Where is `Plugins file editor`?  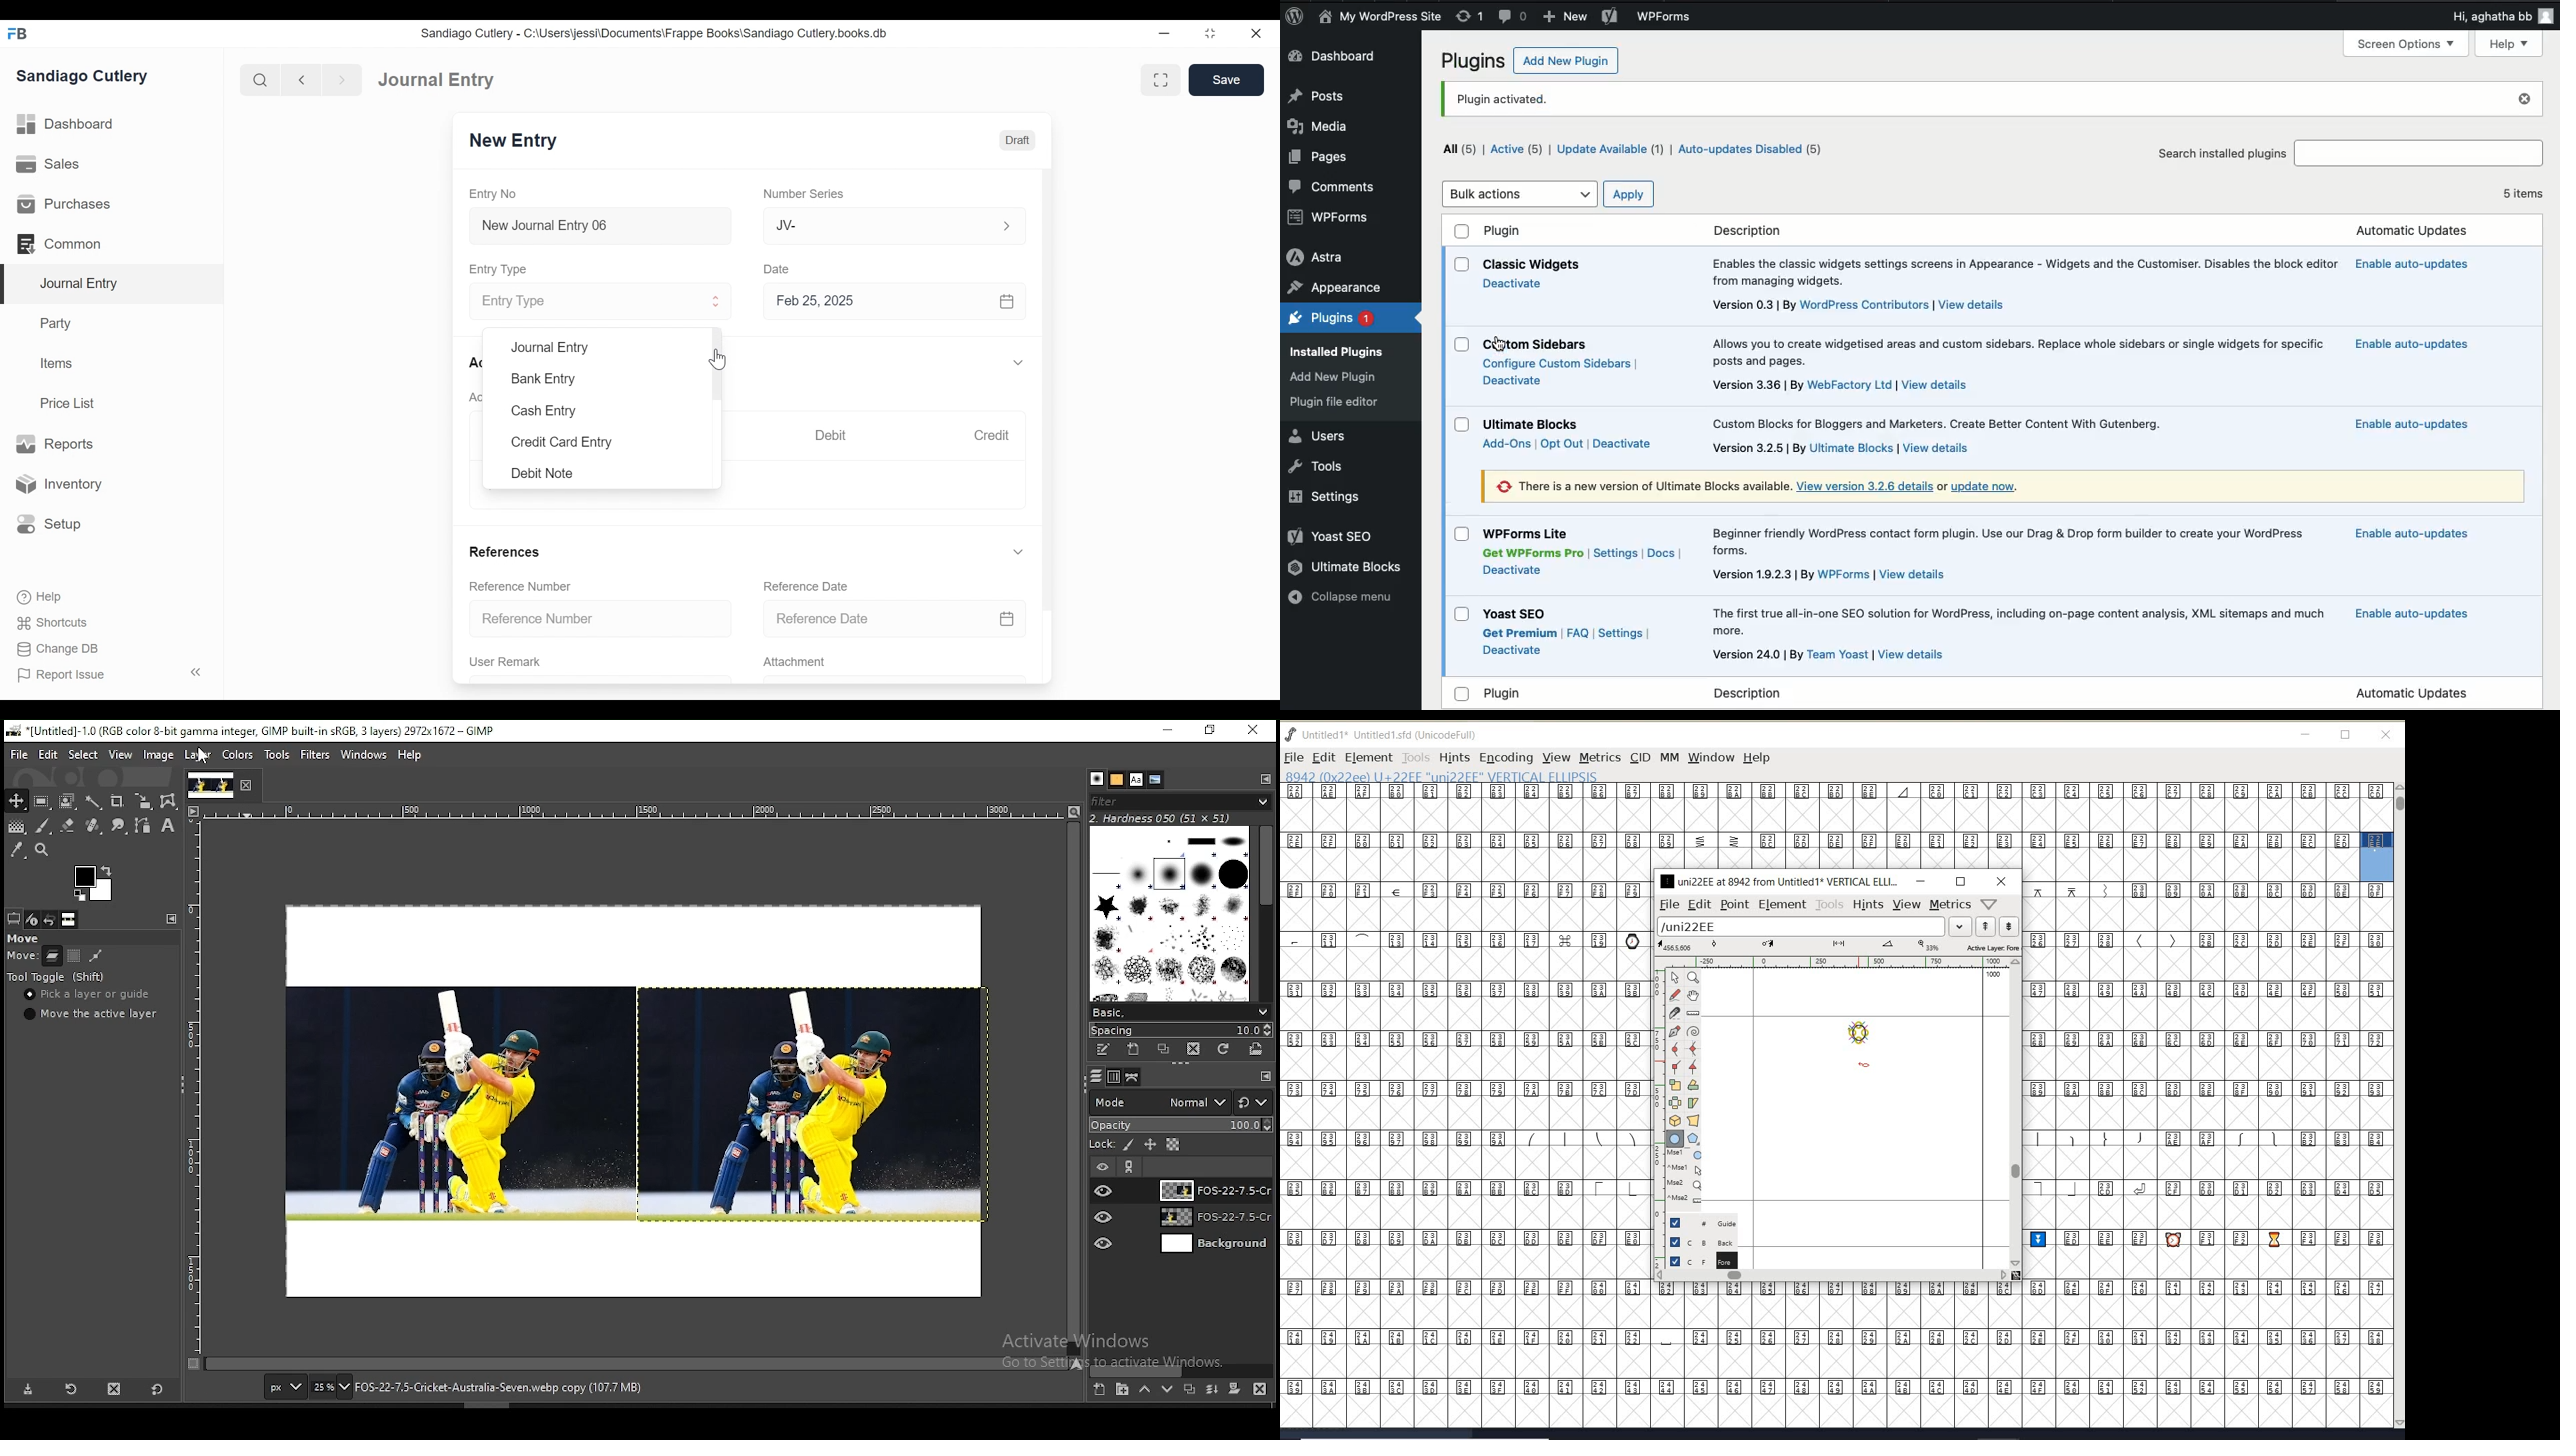
Plugins file editor is located at coordinates (1338, 402).